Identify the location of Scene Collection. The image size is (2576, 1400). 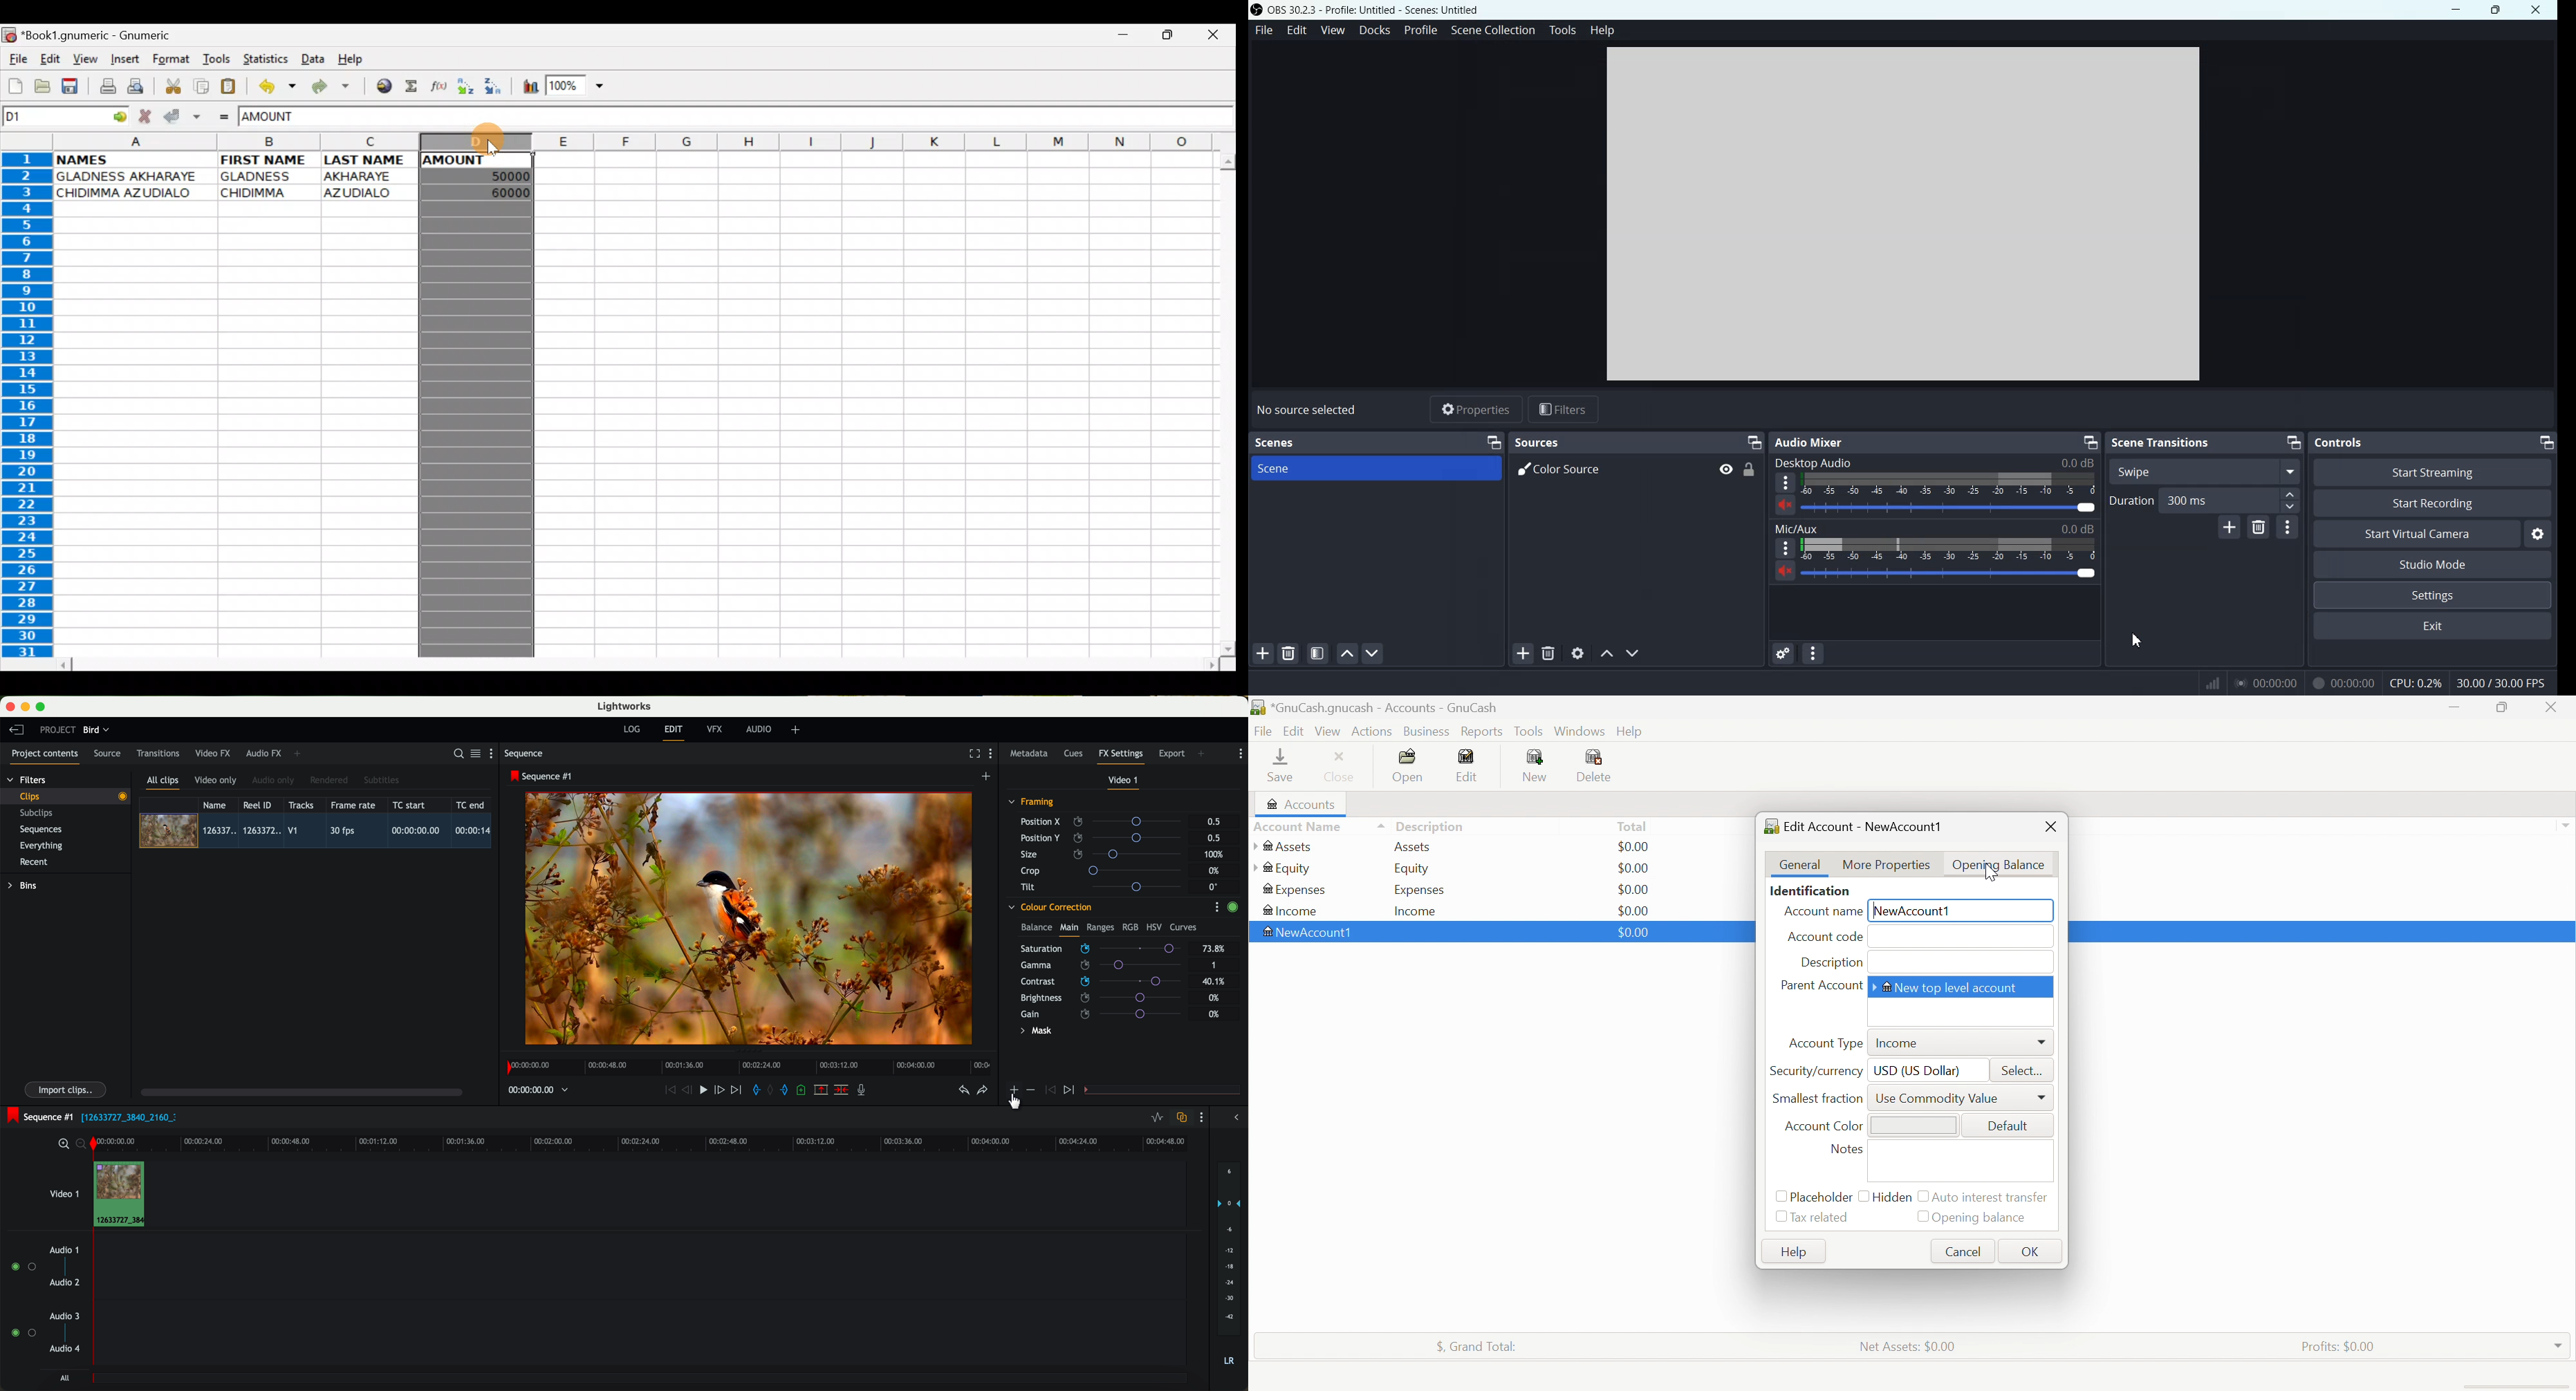
(1494, 30).